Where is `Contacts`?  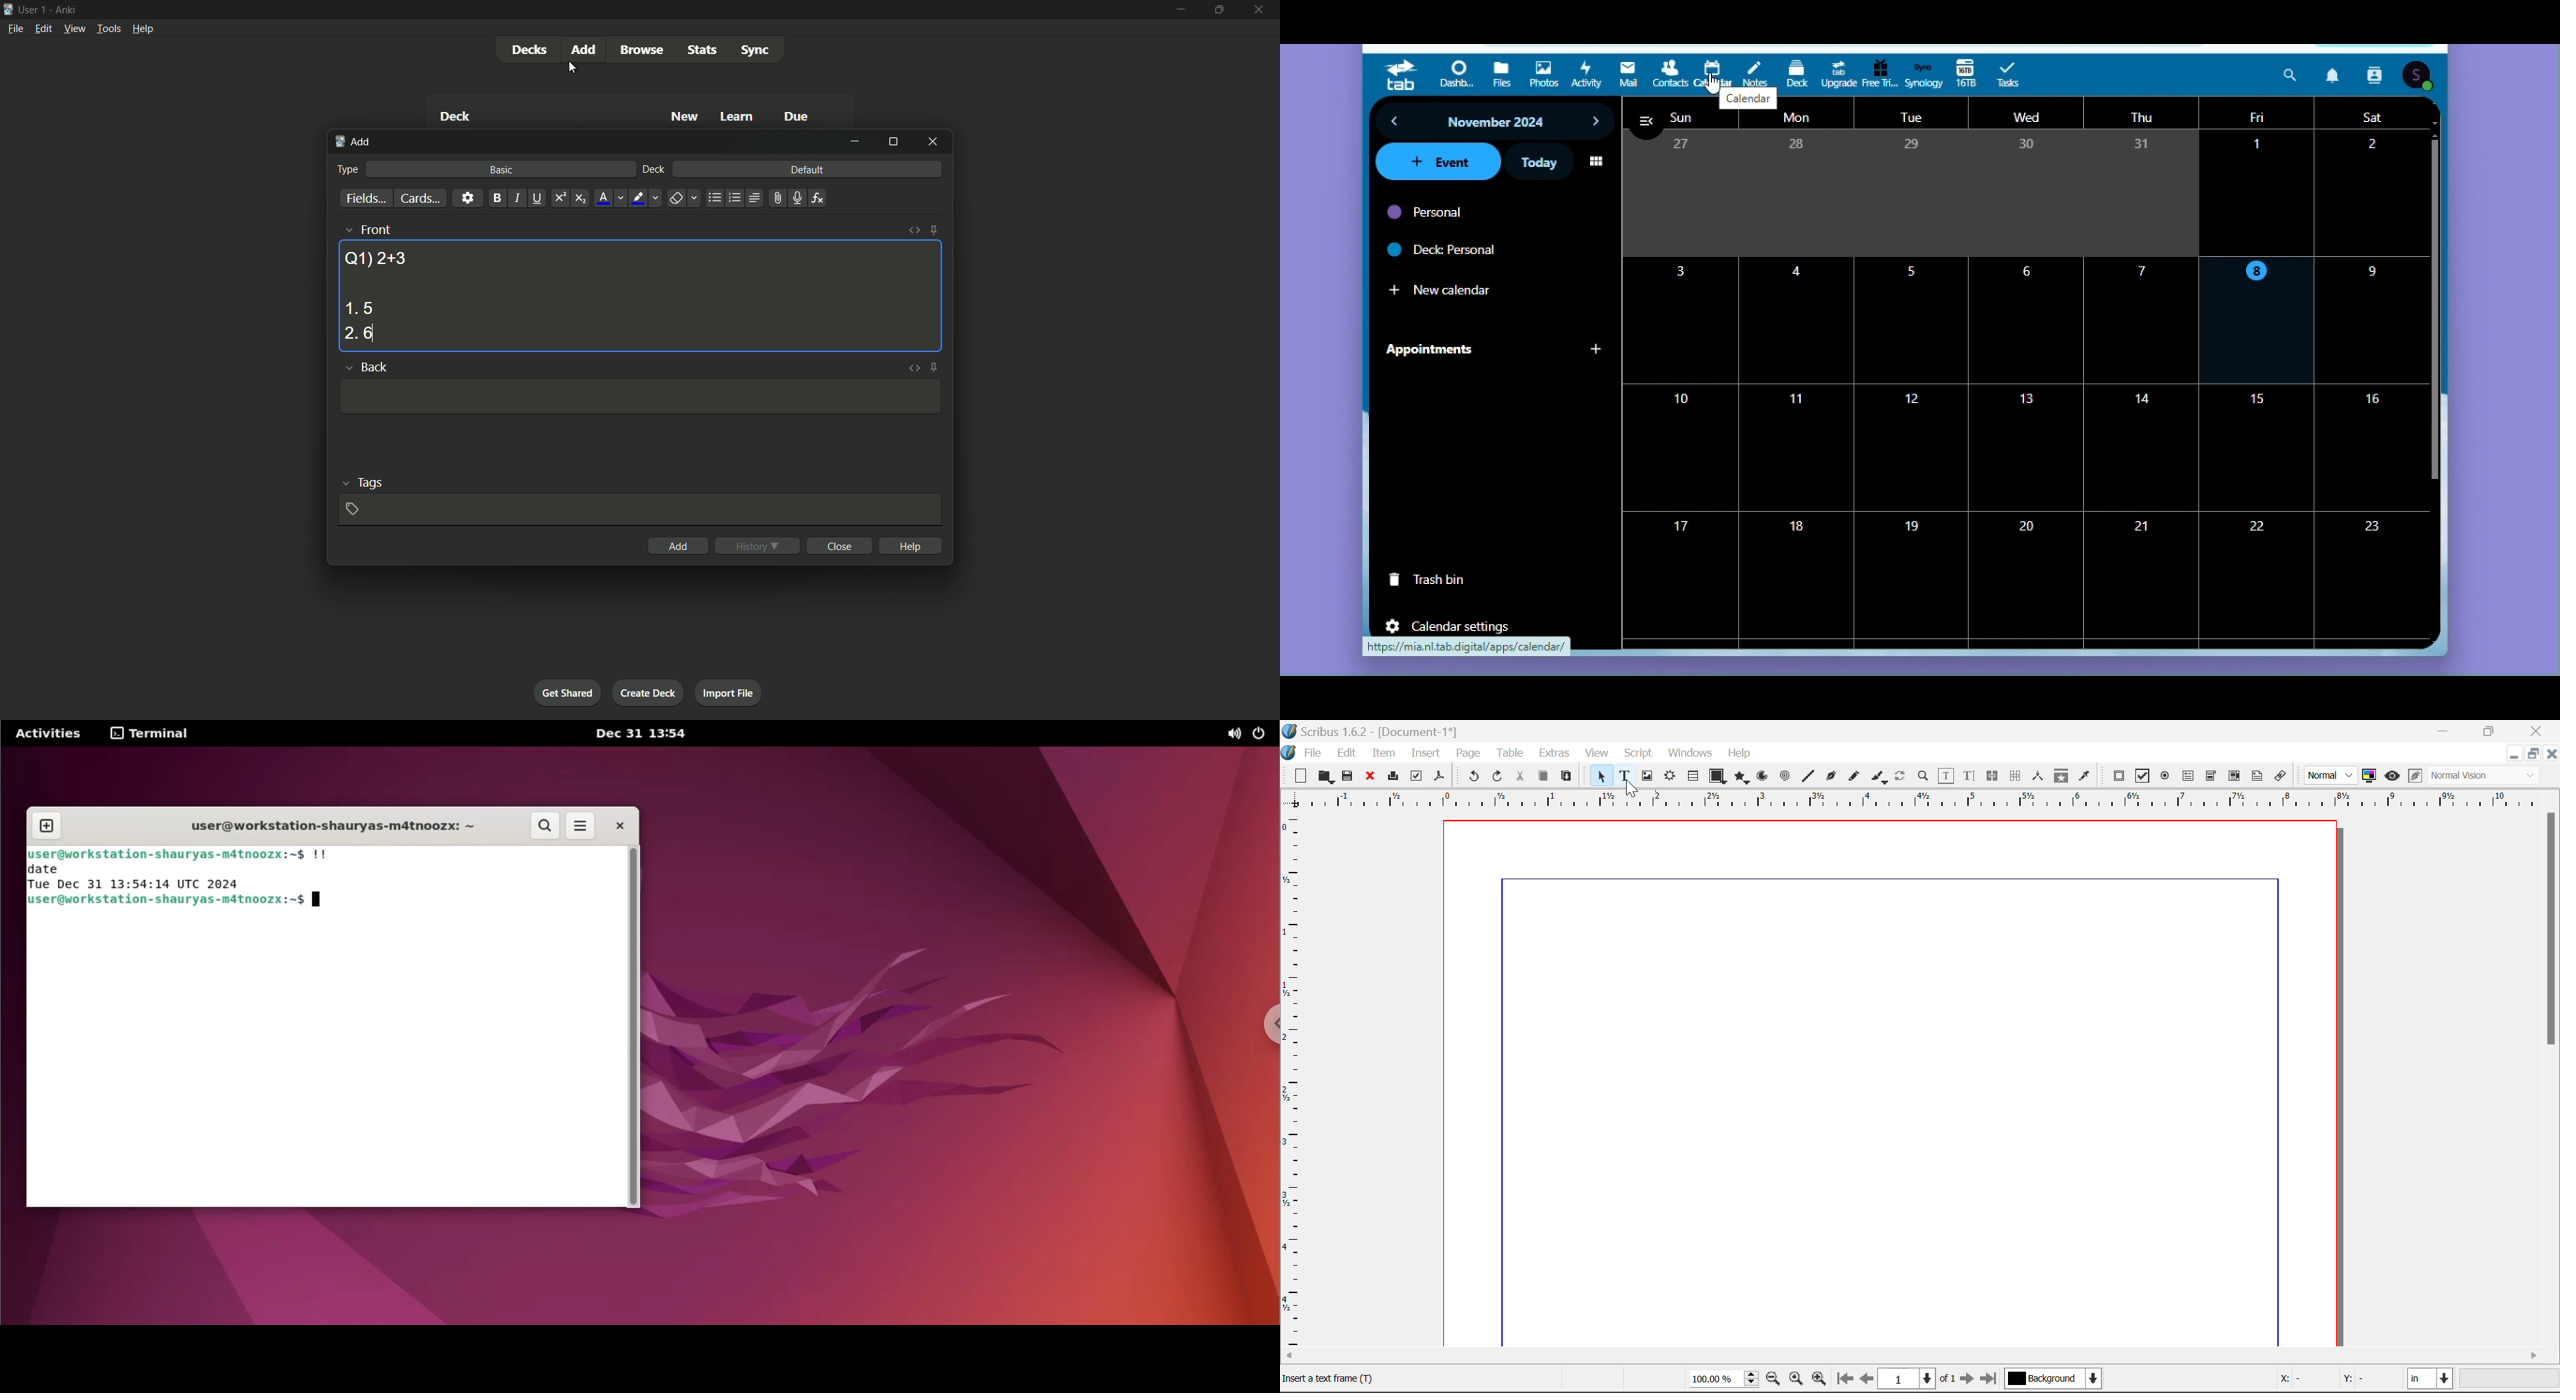 Contacts is located at coordinates (2378, 75).